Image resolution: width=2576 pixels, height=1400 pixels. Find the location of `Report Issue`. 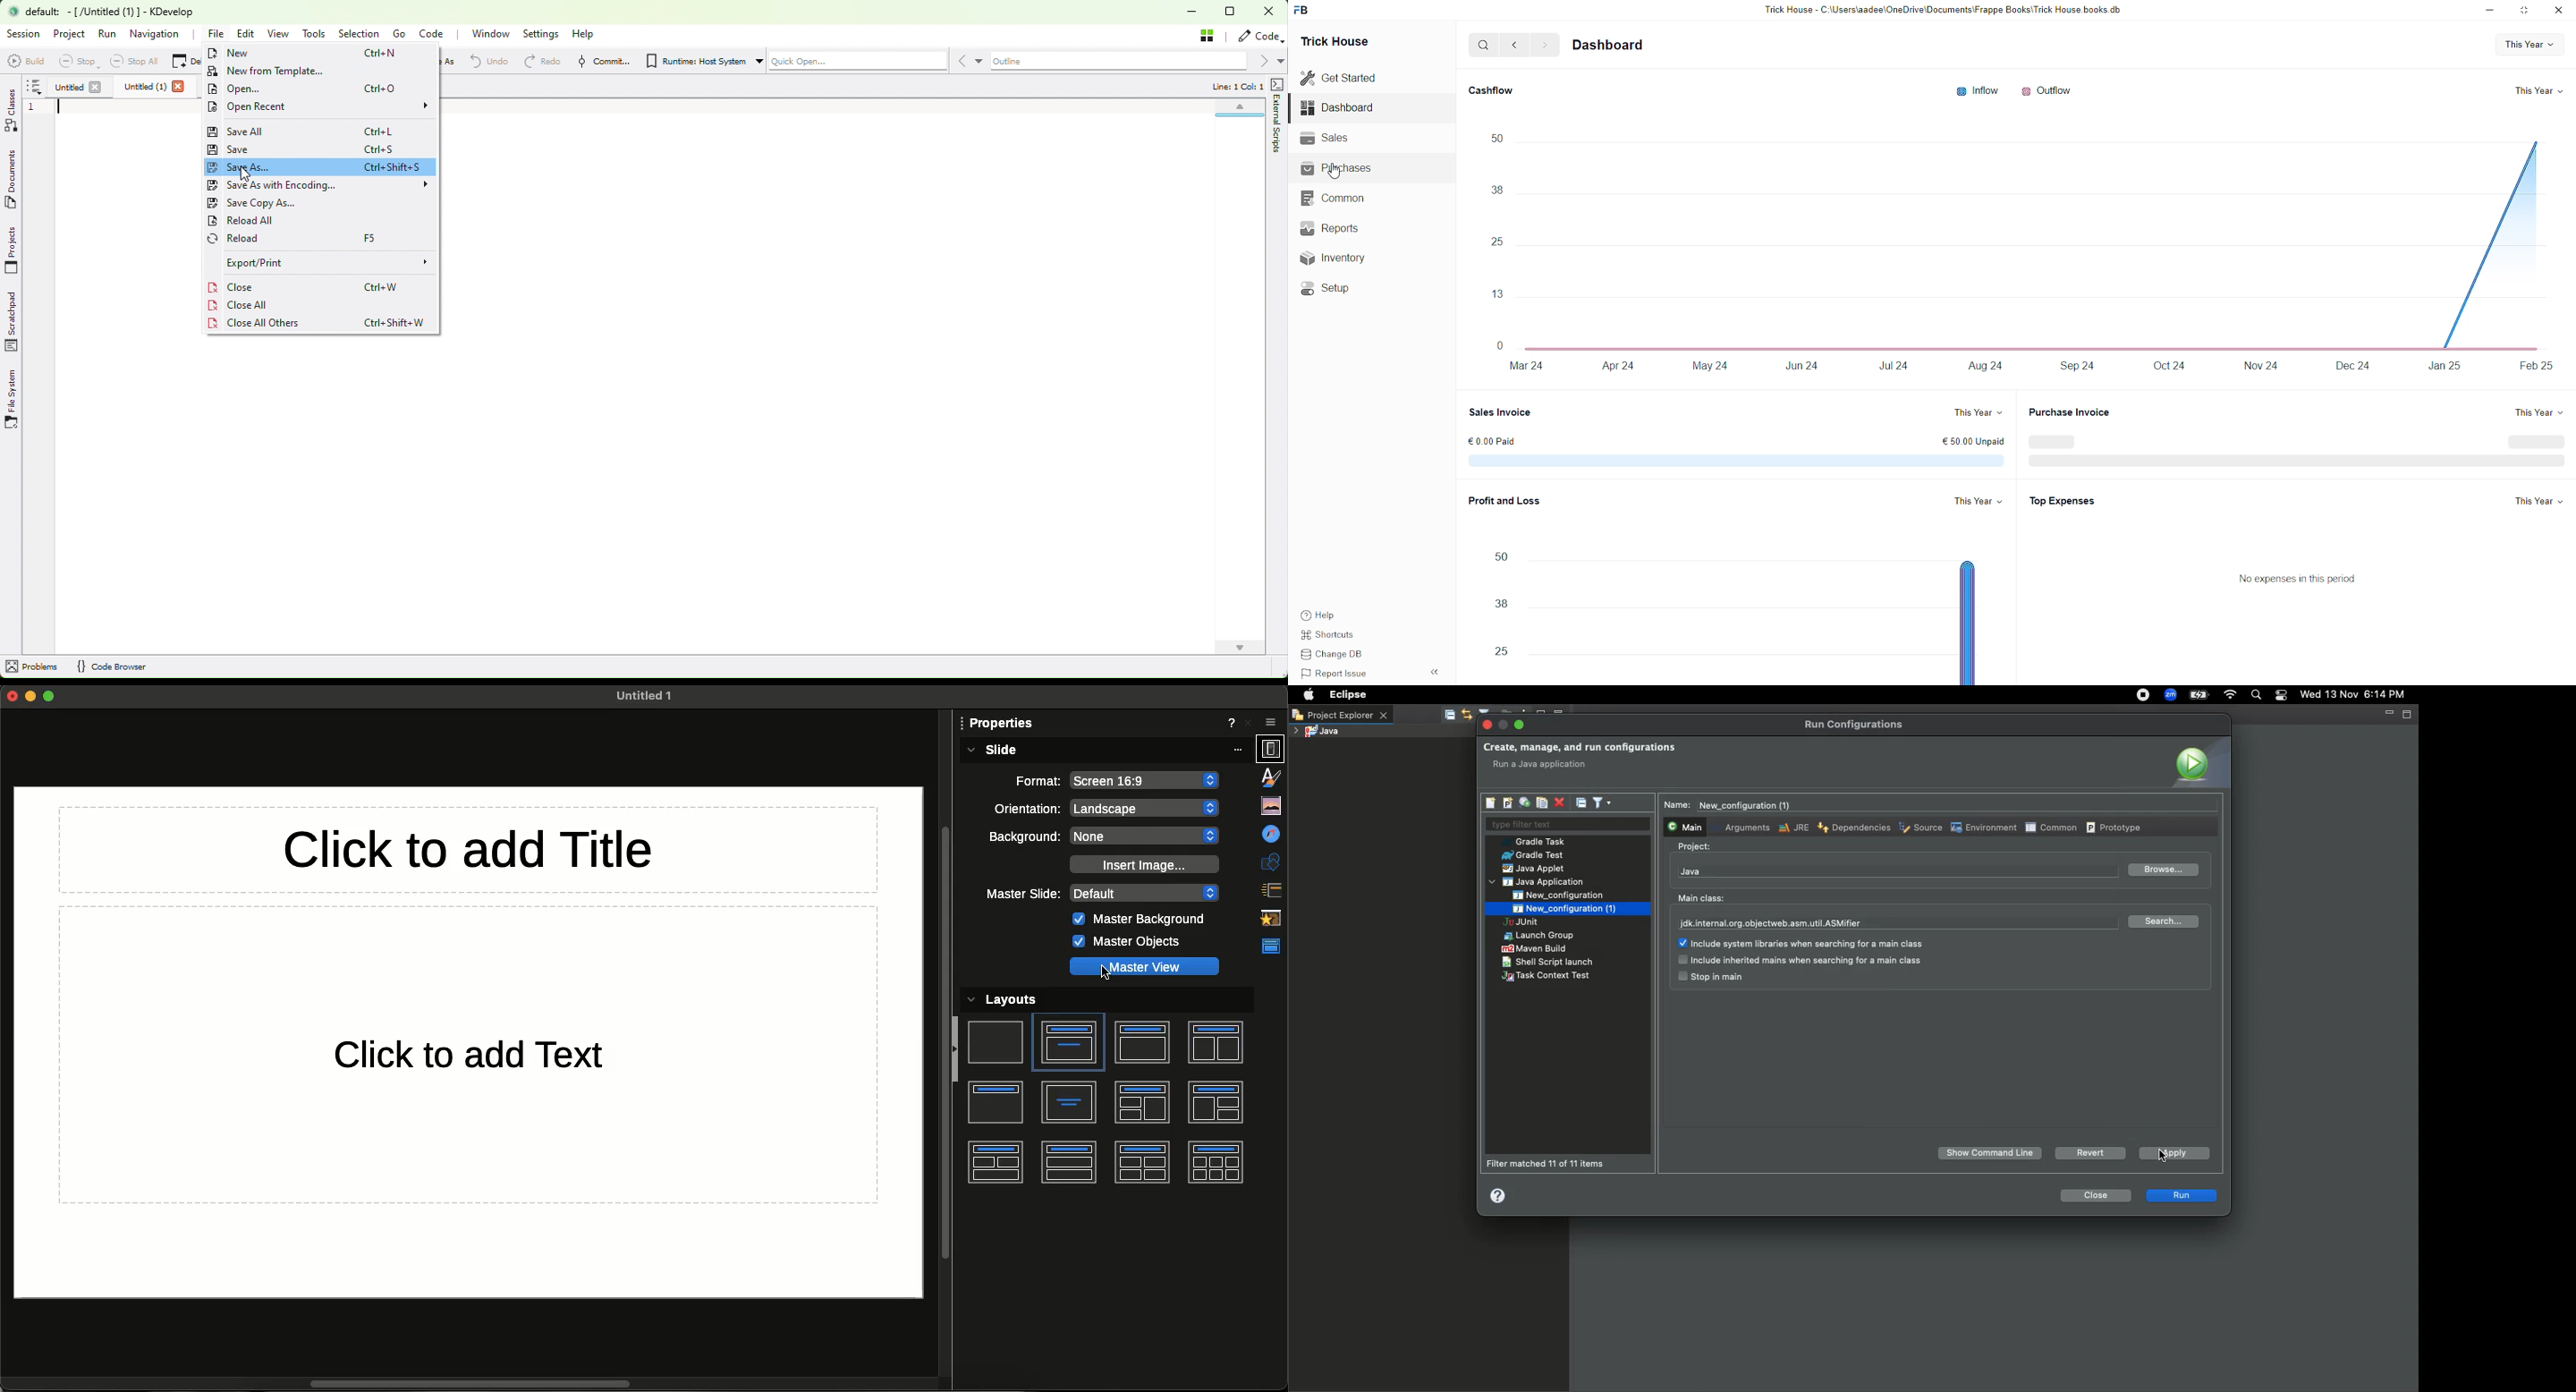

Report Issue is located at coordinates (1332, 672).